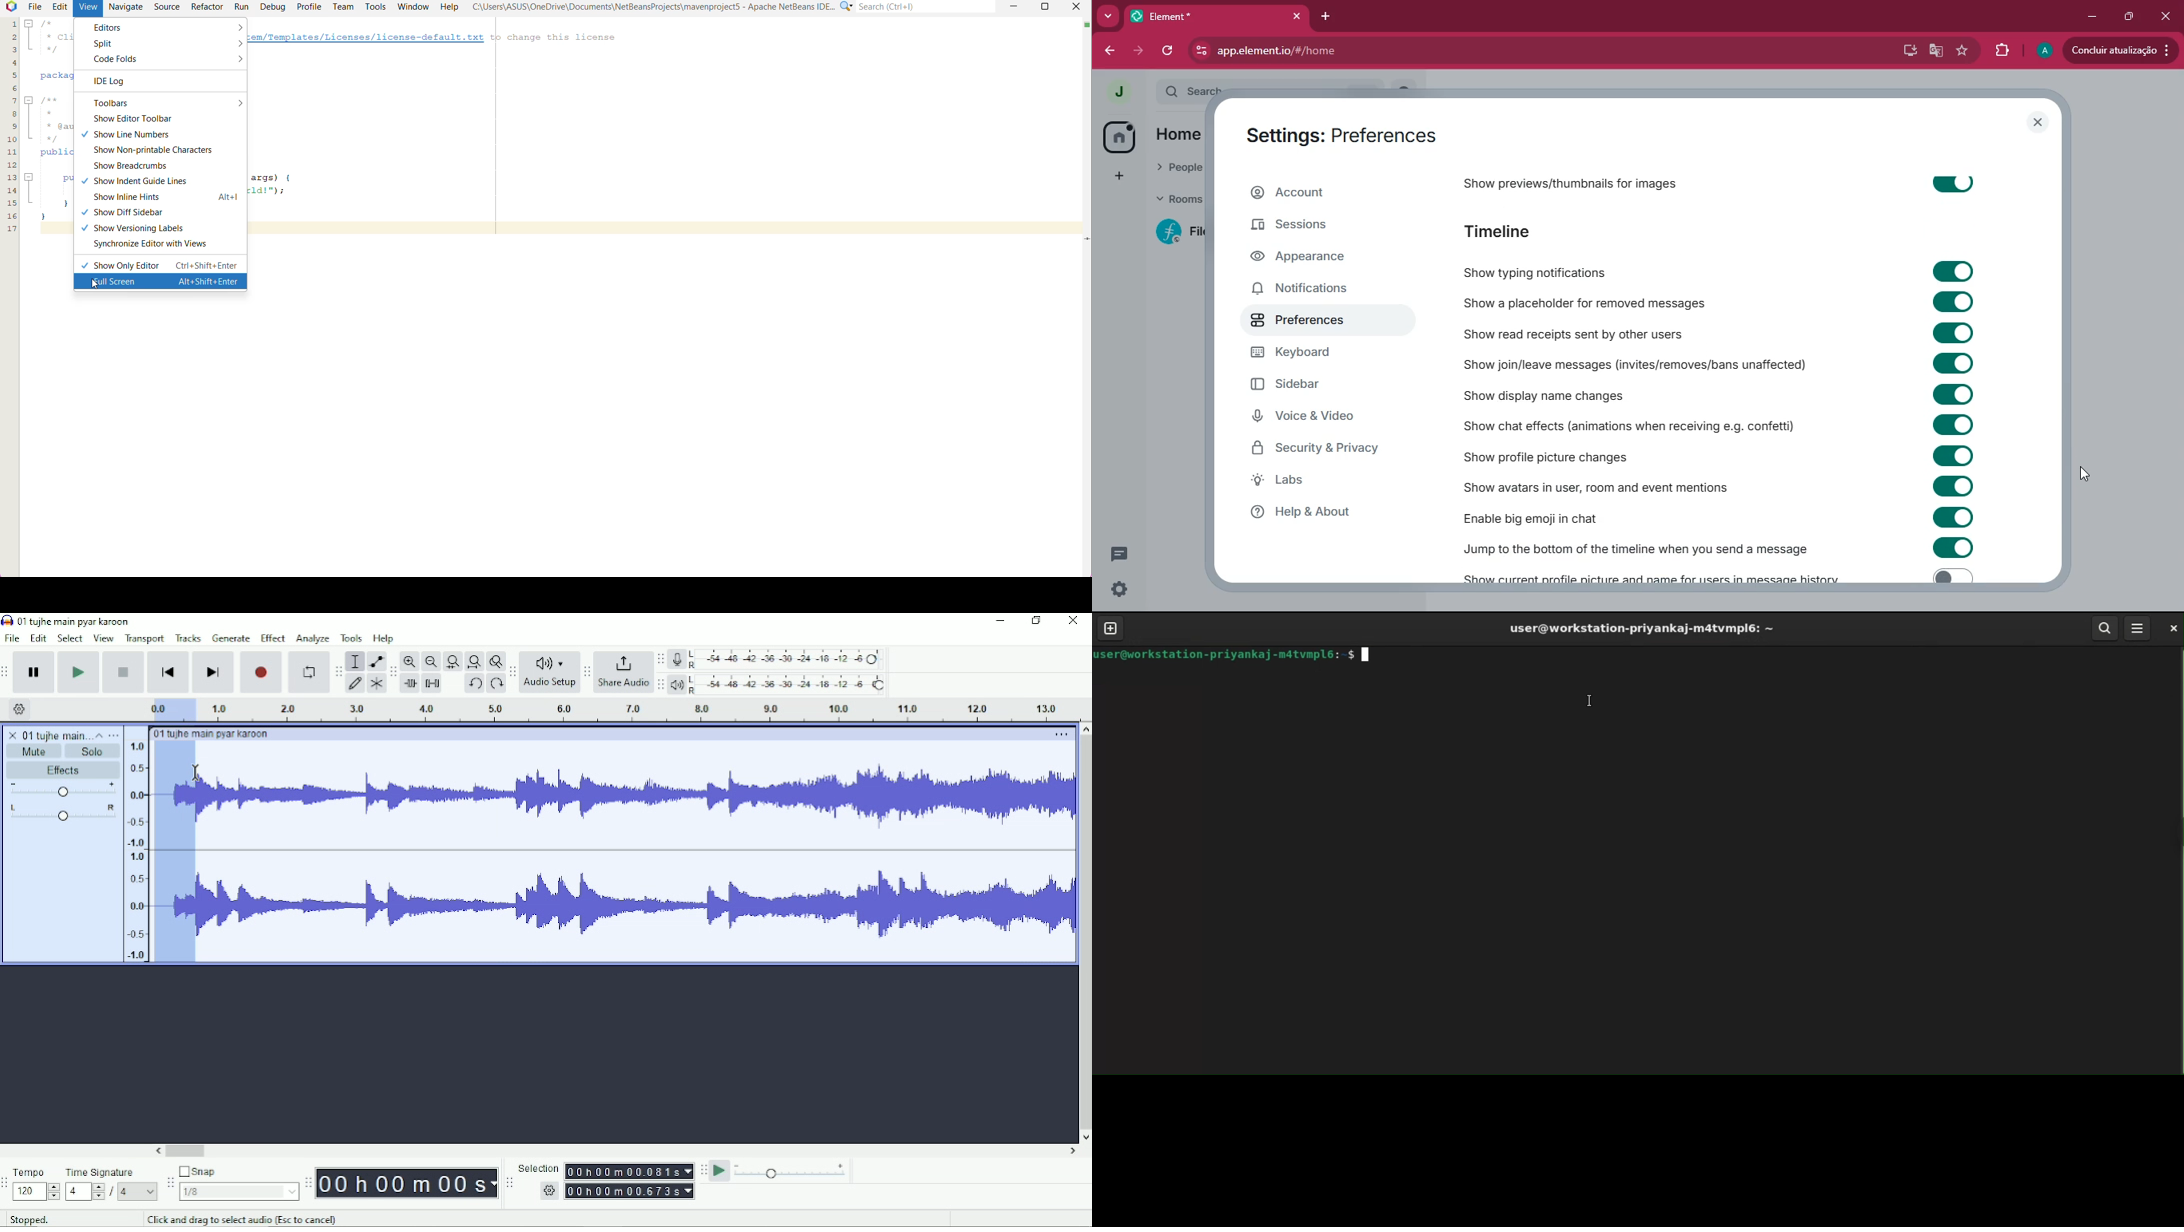 The image size is (2184, 1232). What do you see at coordinates (1114, 139) in the screenshot?
I see `home` at bounding box center [1114, 139].